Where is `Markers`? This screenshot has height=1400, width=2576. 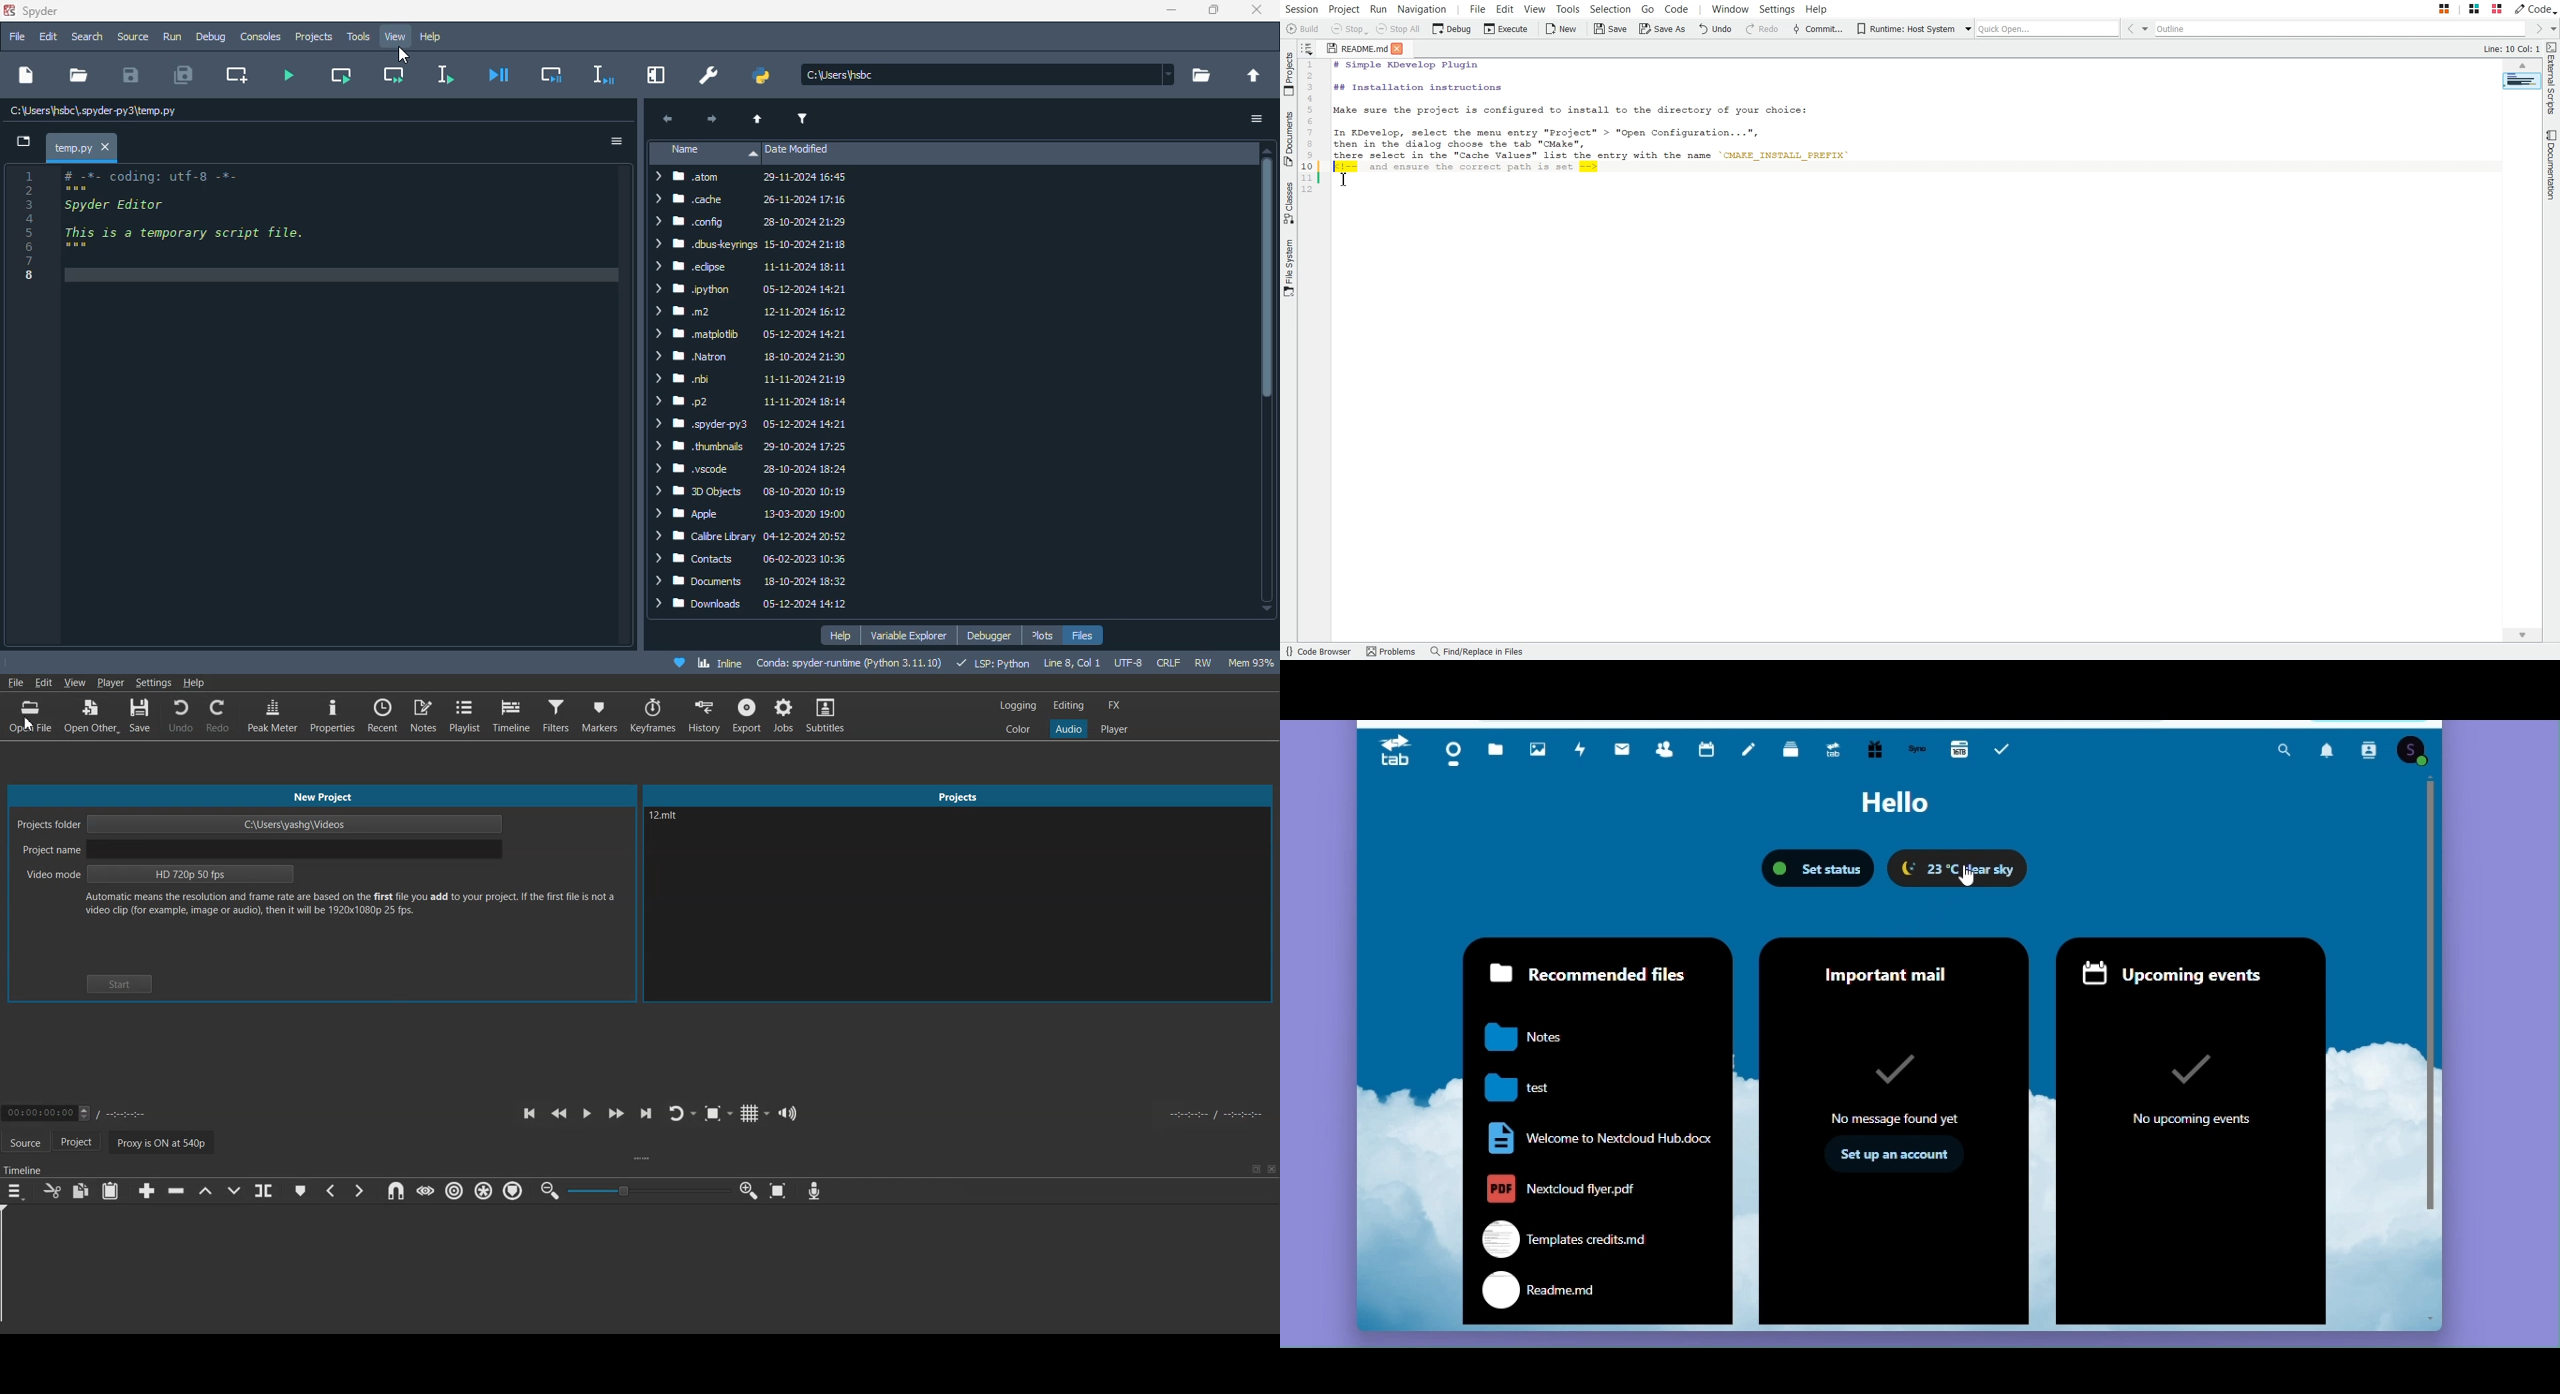 Markers is located at coordinates (602, 714).